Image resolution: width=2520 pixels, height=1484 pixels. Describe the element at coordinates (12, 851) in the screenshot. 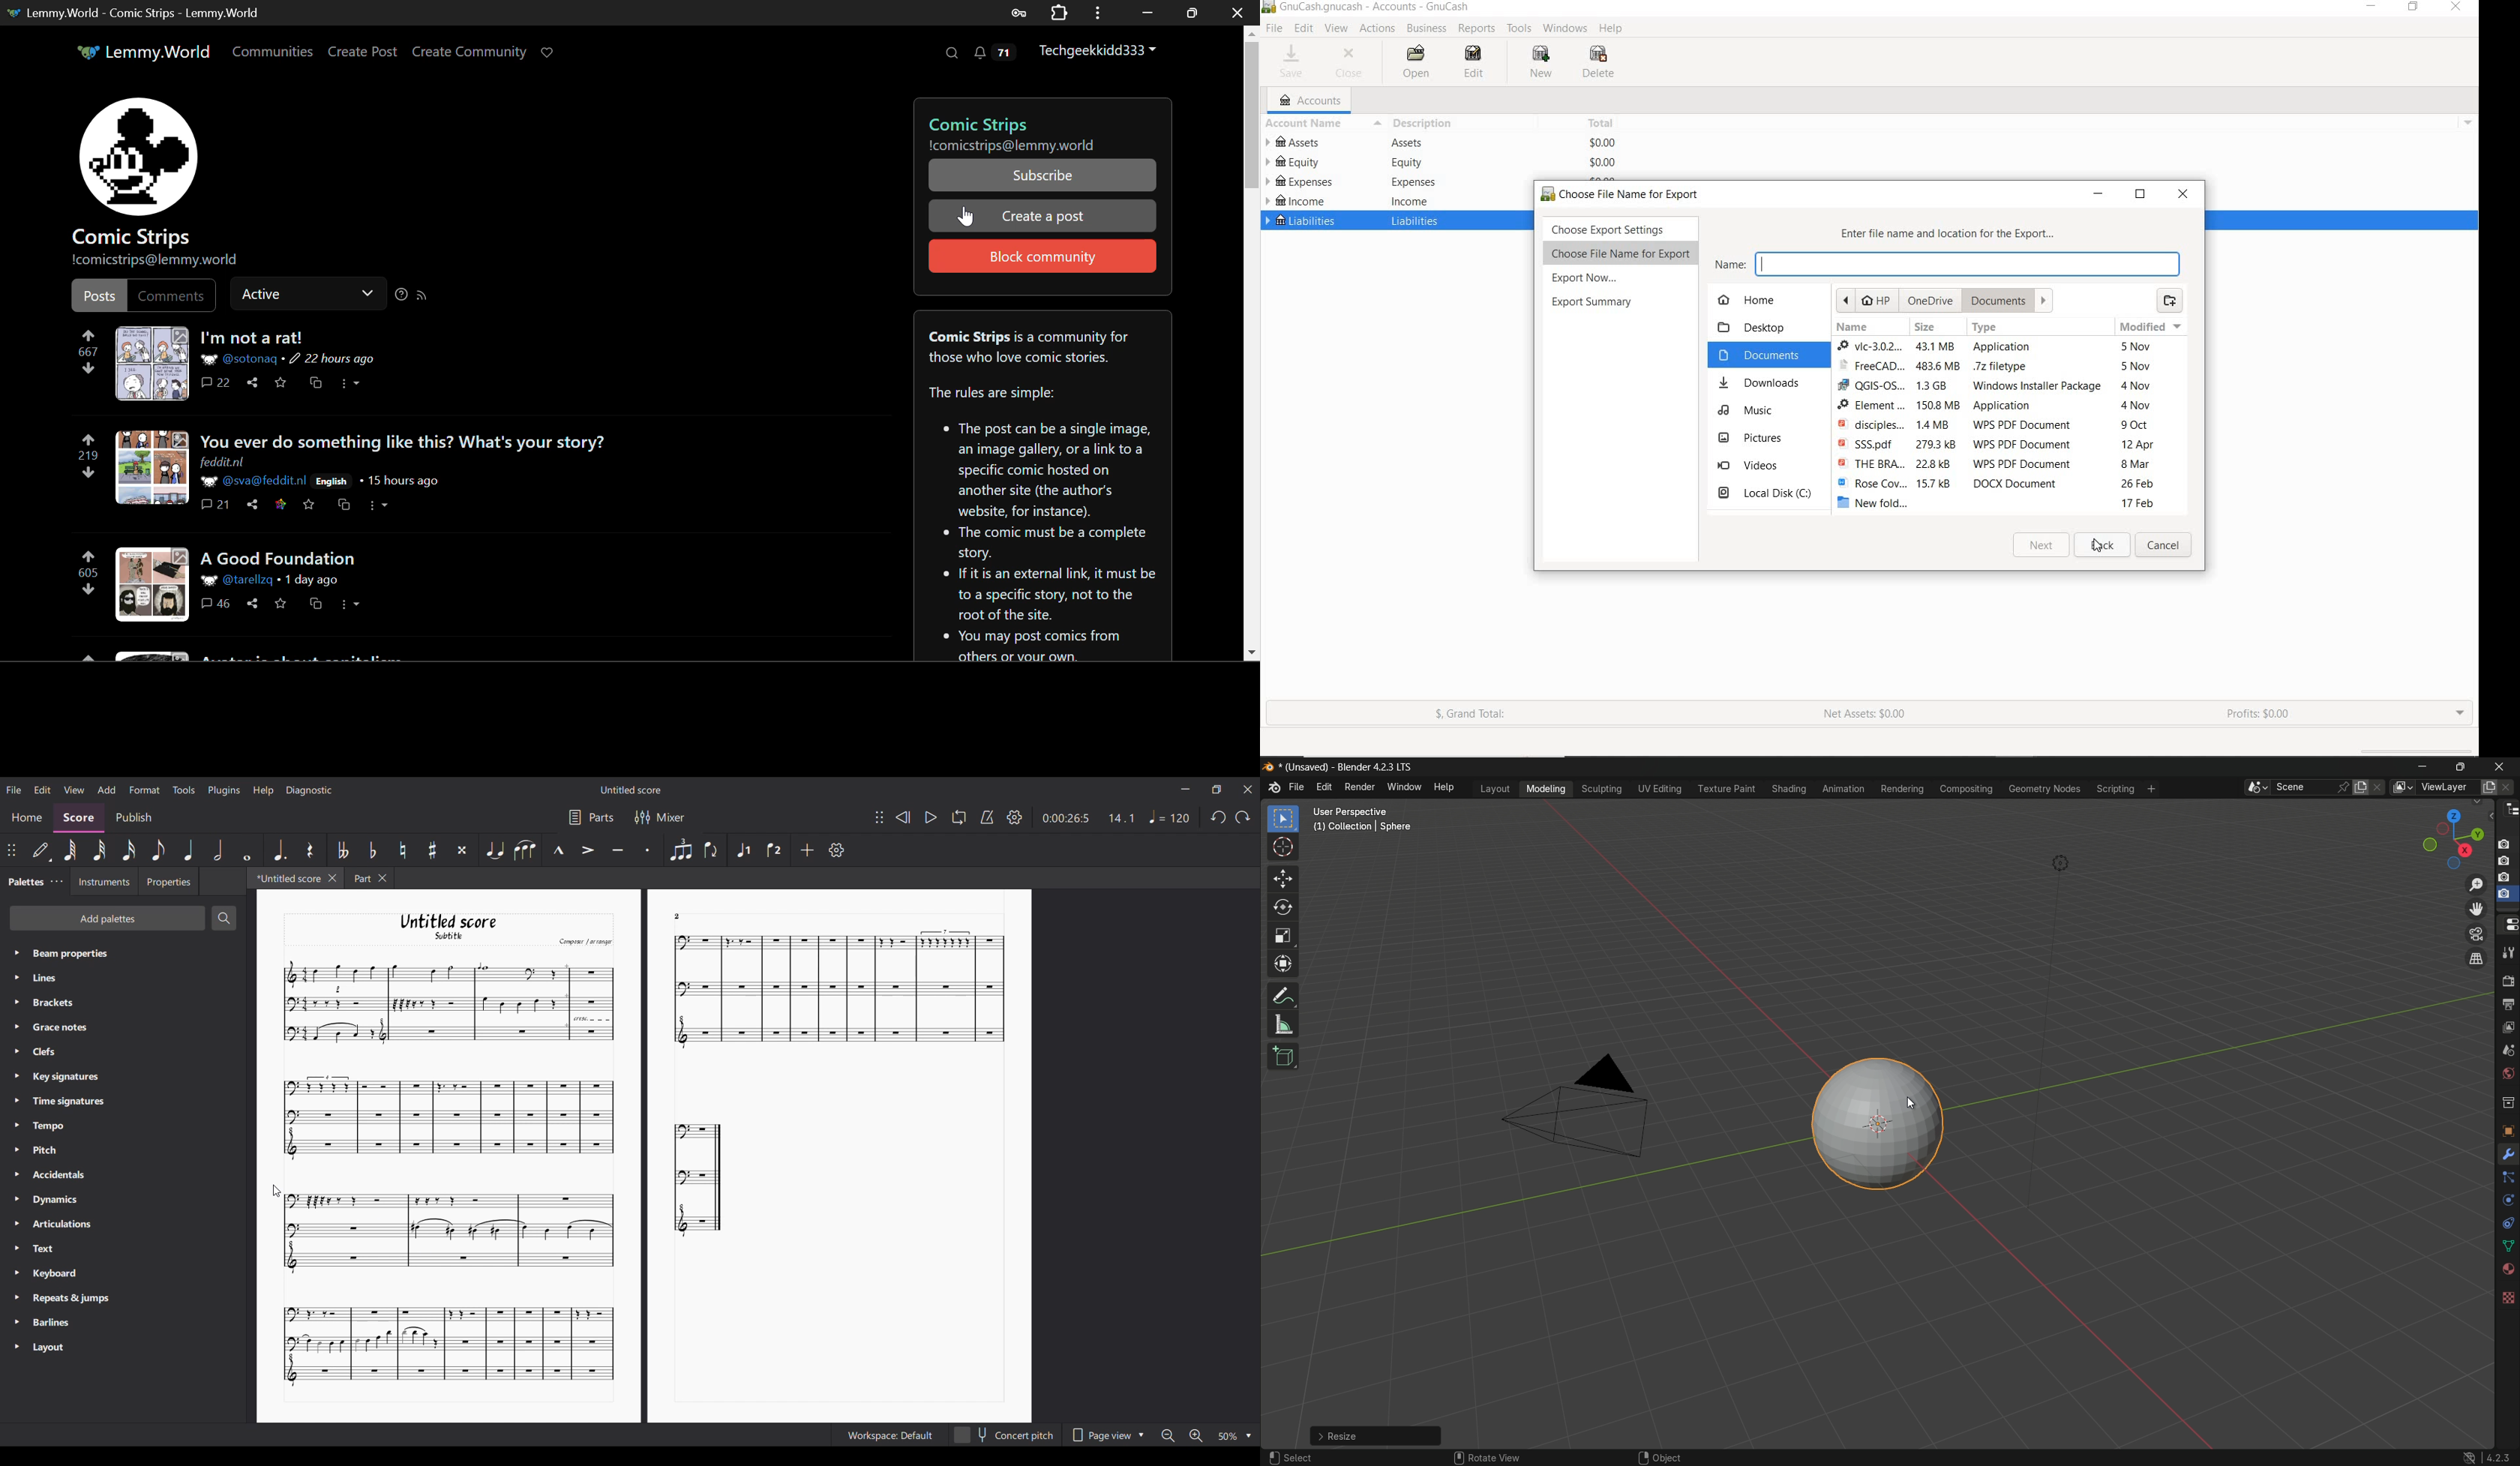

I see `Change position` at that location.